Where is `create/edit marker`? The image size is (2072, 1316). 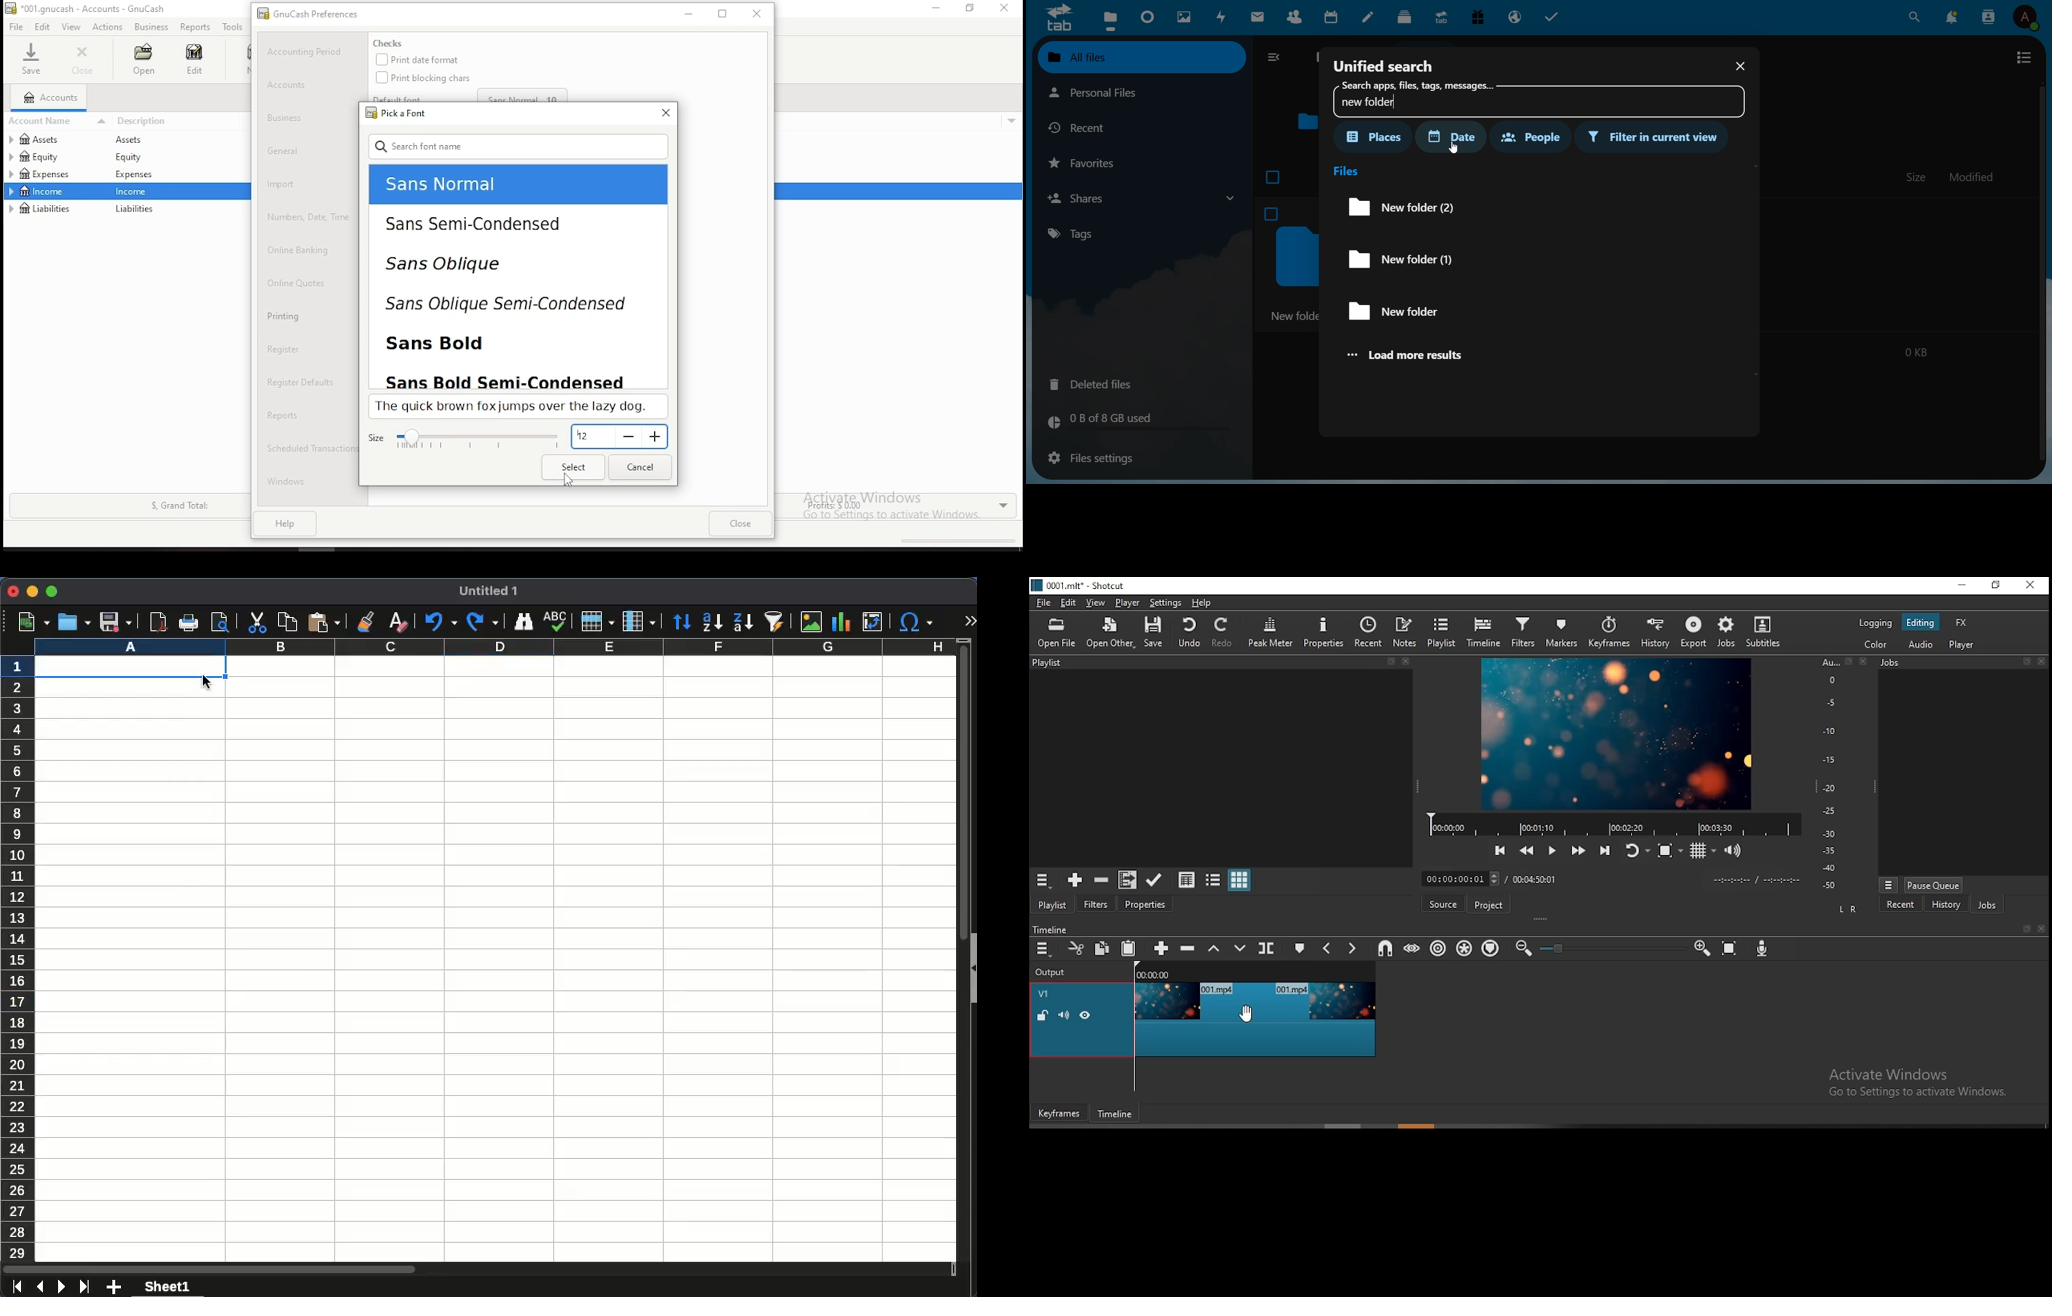
create/edit marker is located at coordinates (1302, 948).